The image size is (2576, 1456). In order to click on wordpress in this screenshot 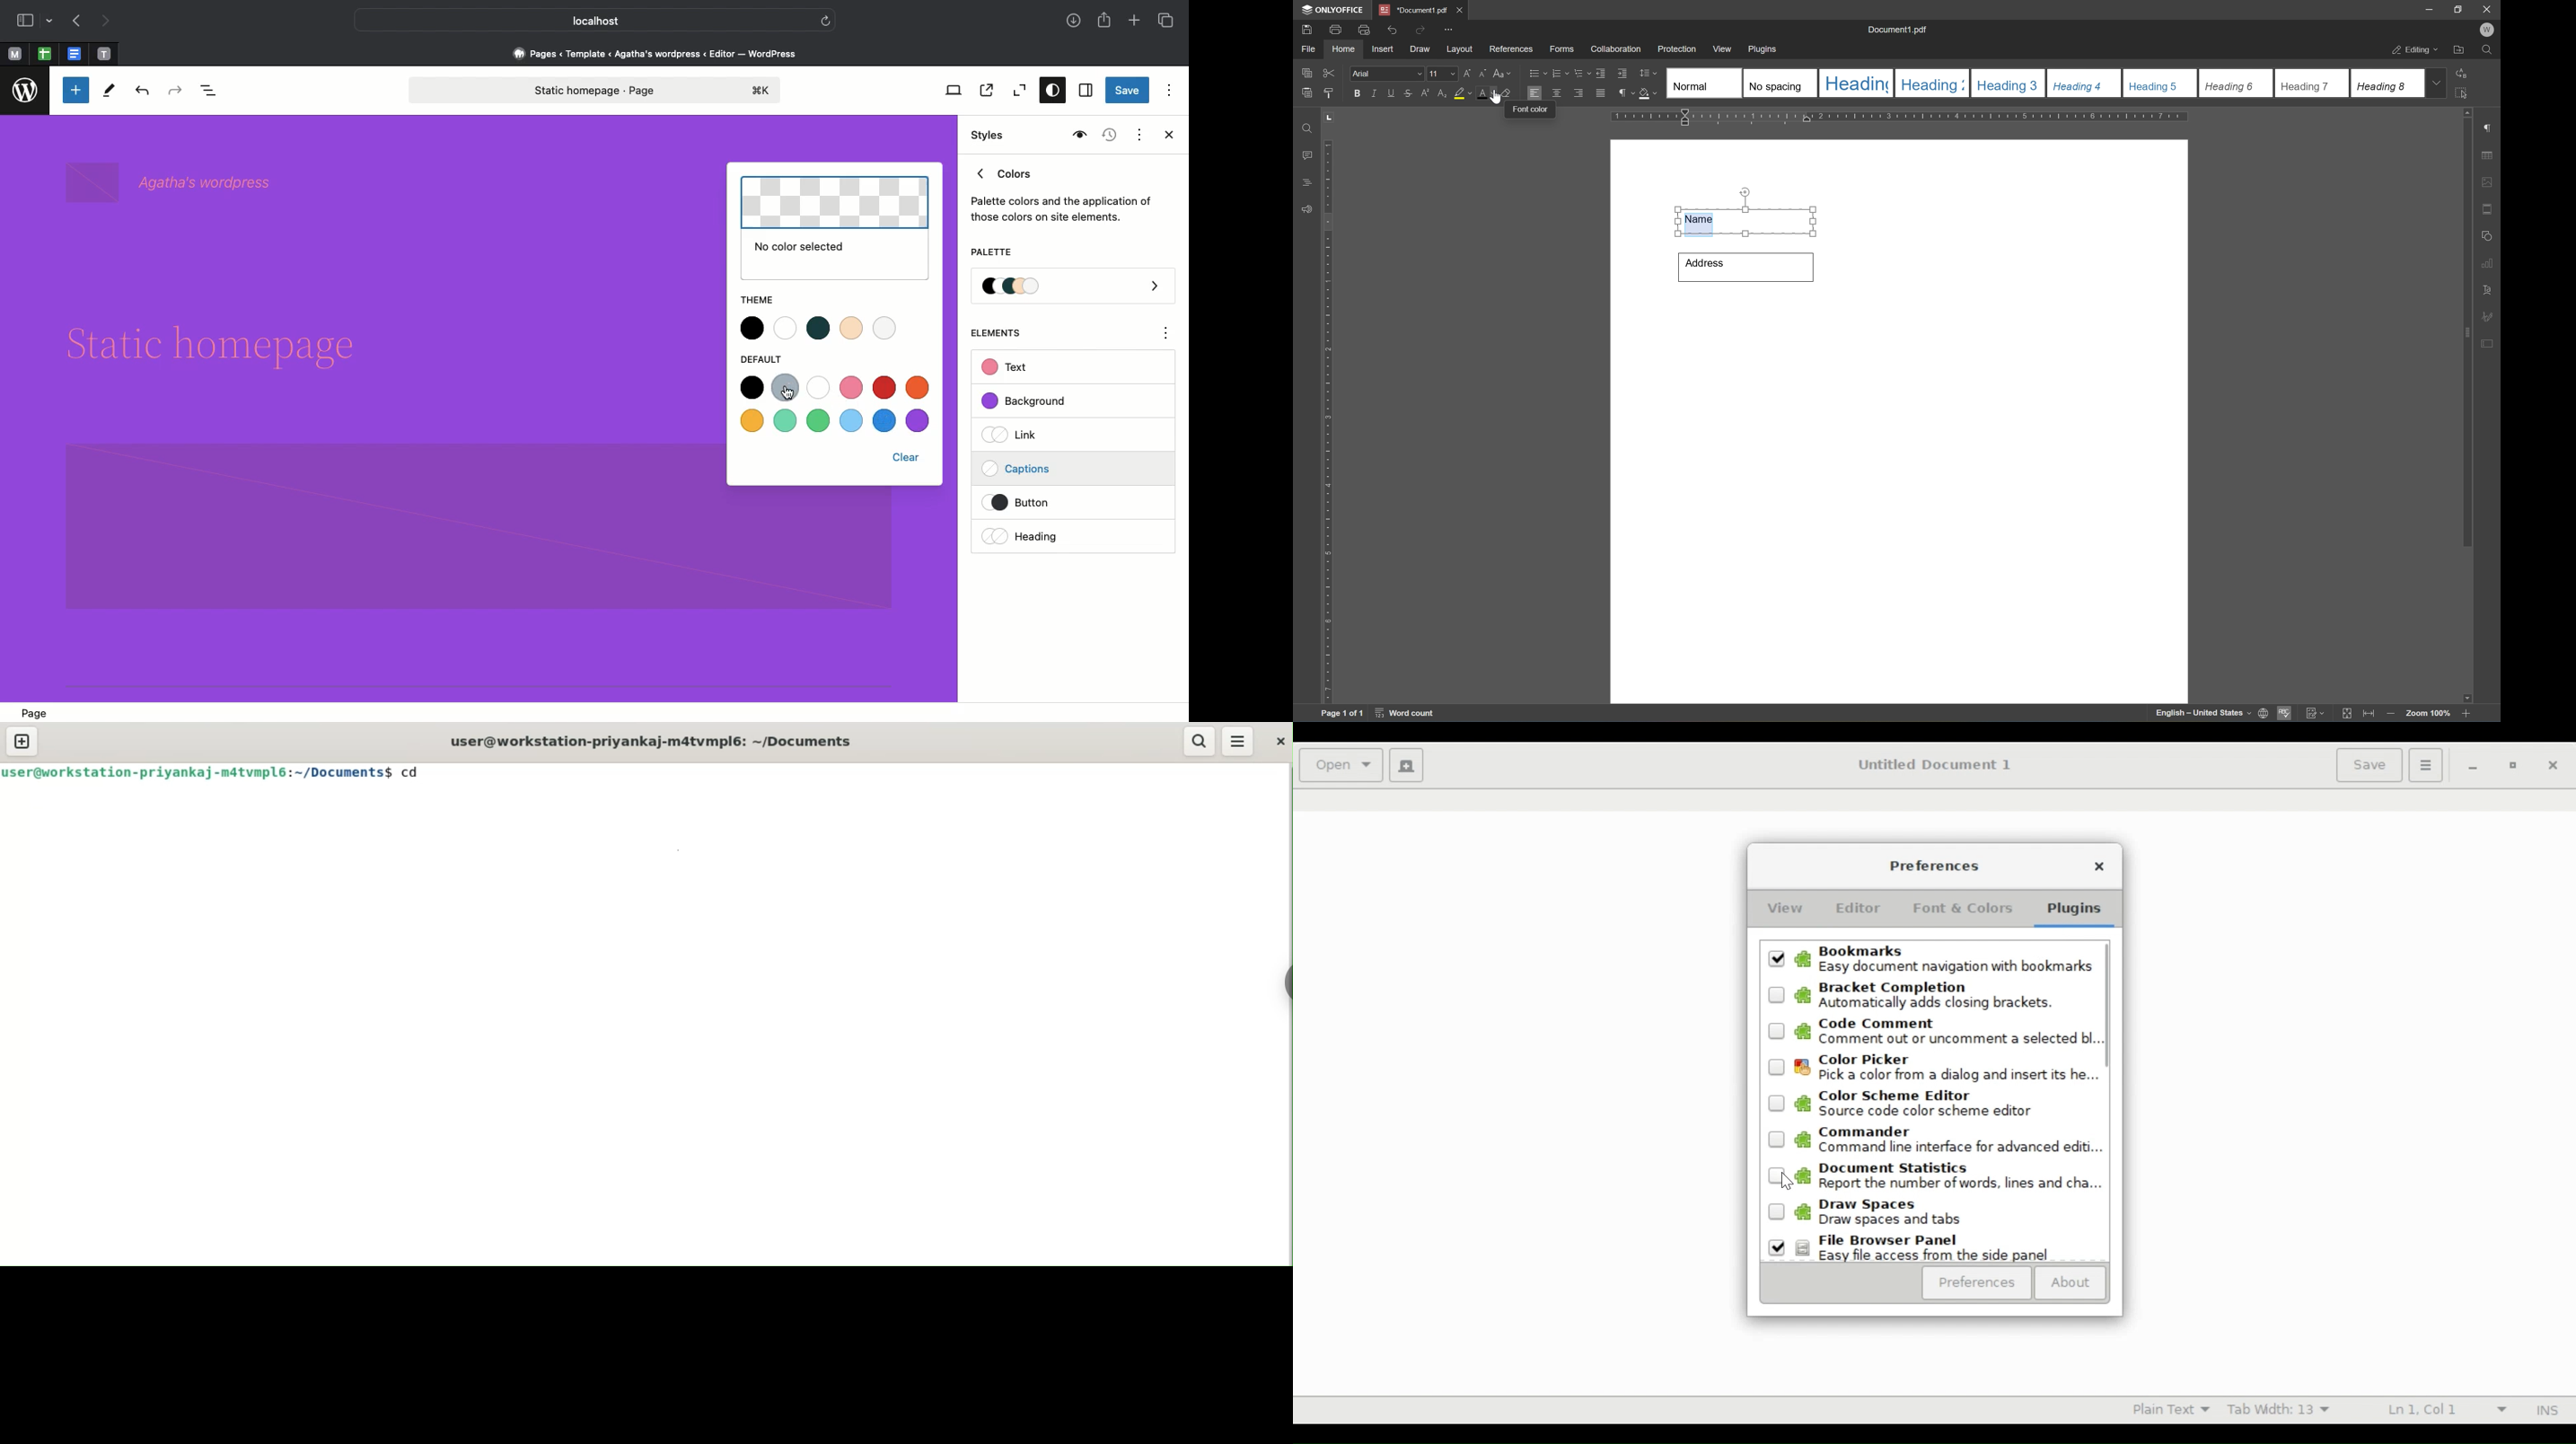, I will do `click(26, 91)`.